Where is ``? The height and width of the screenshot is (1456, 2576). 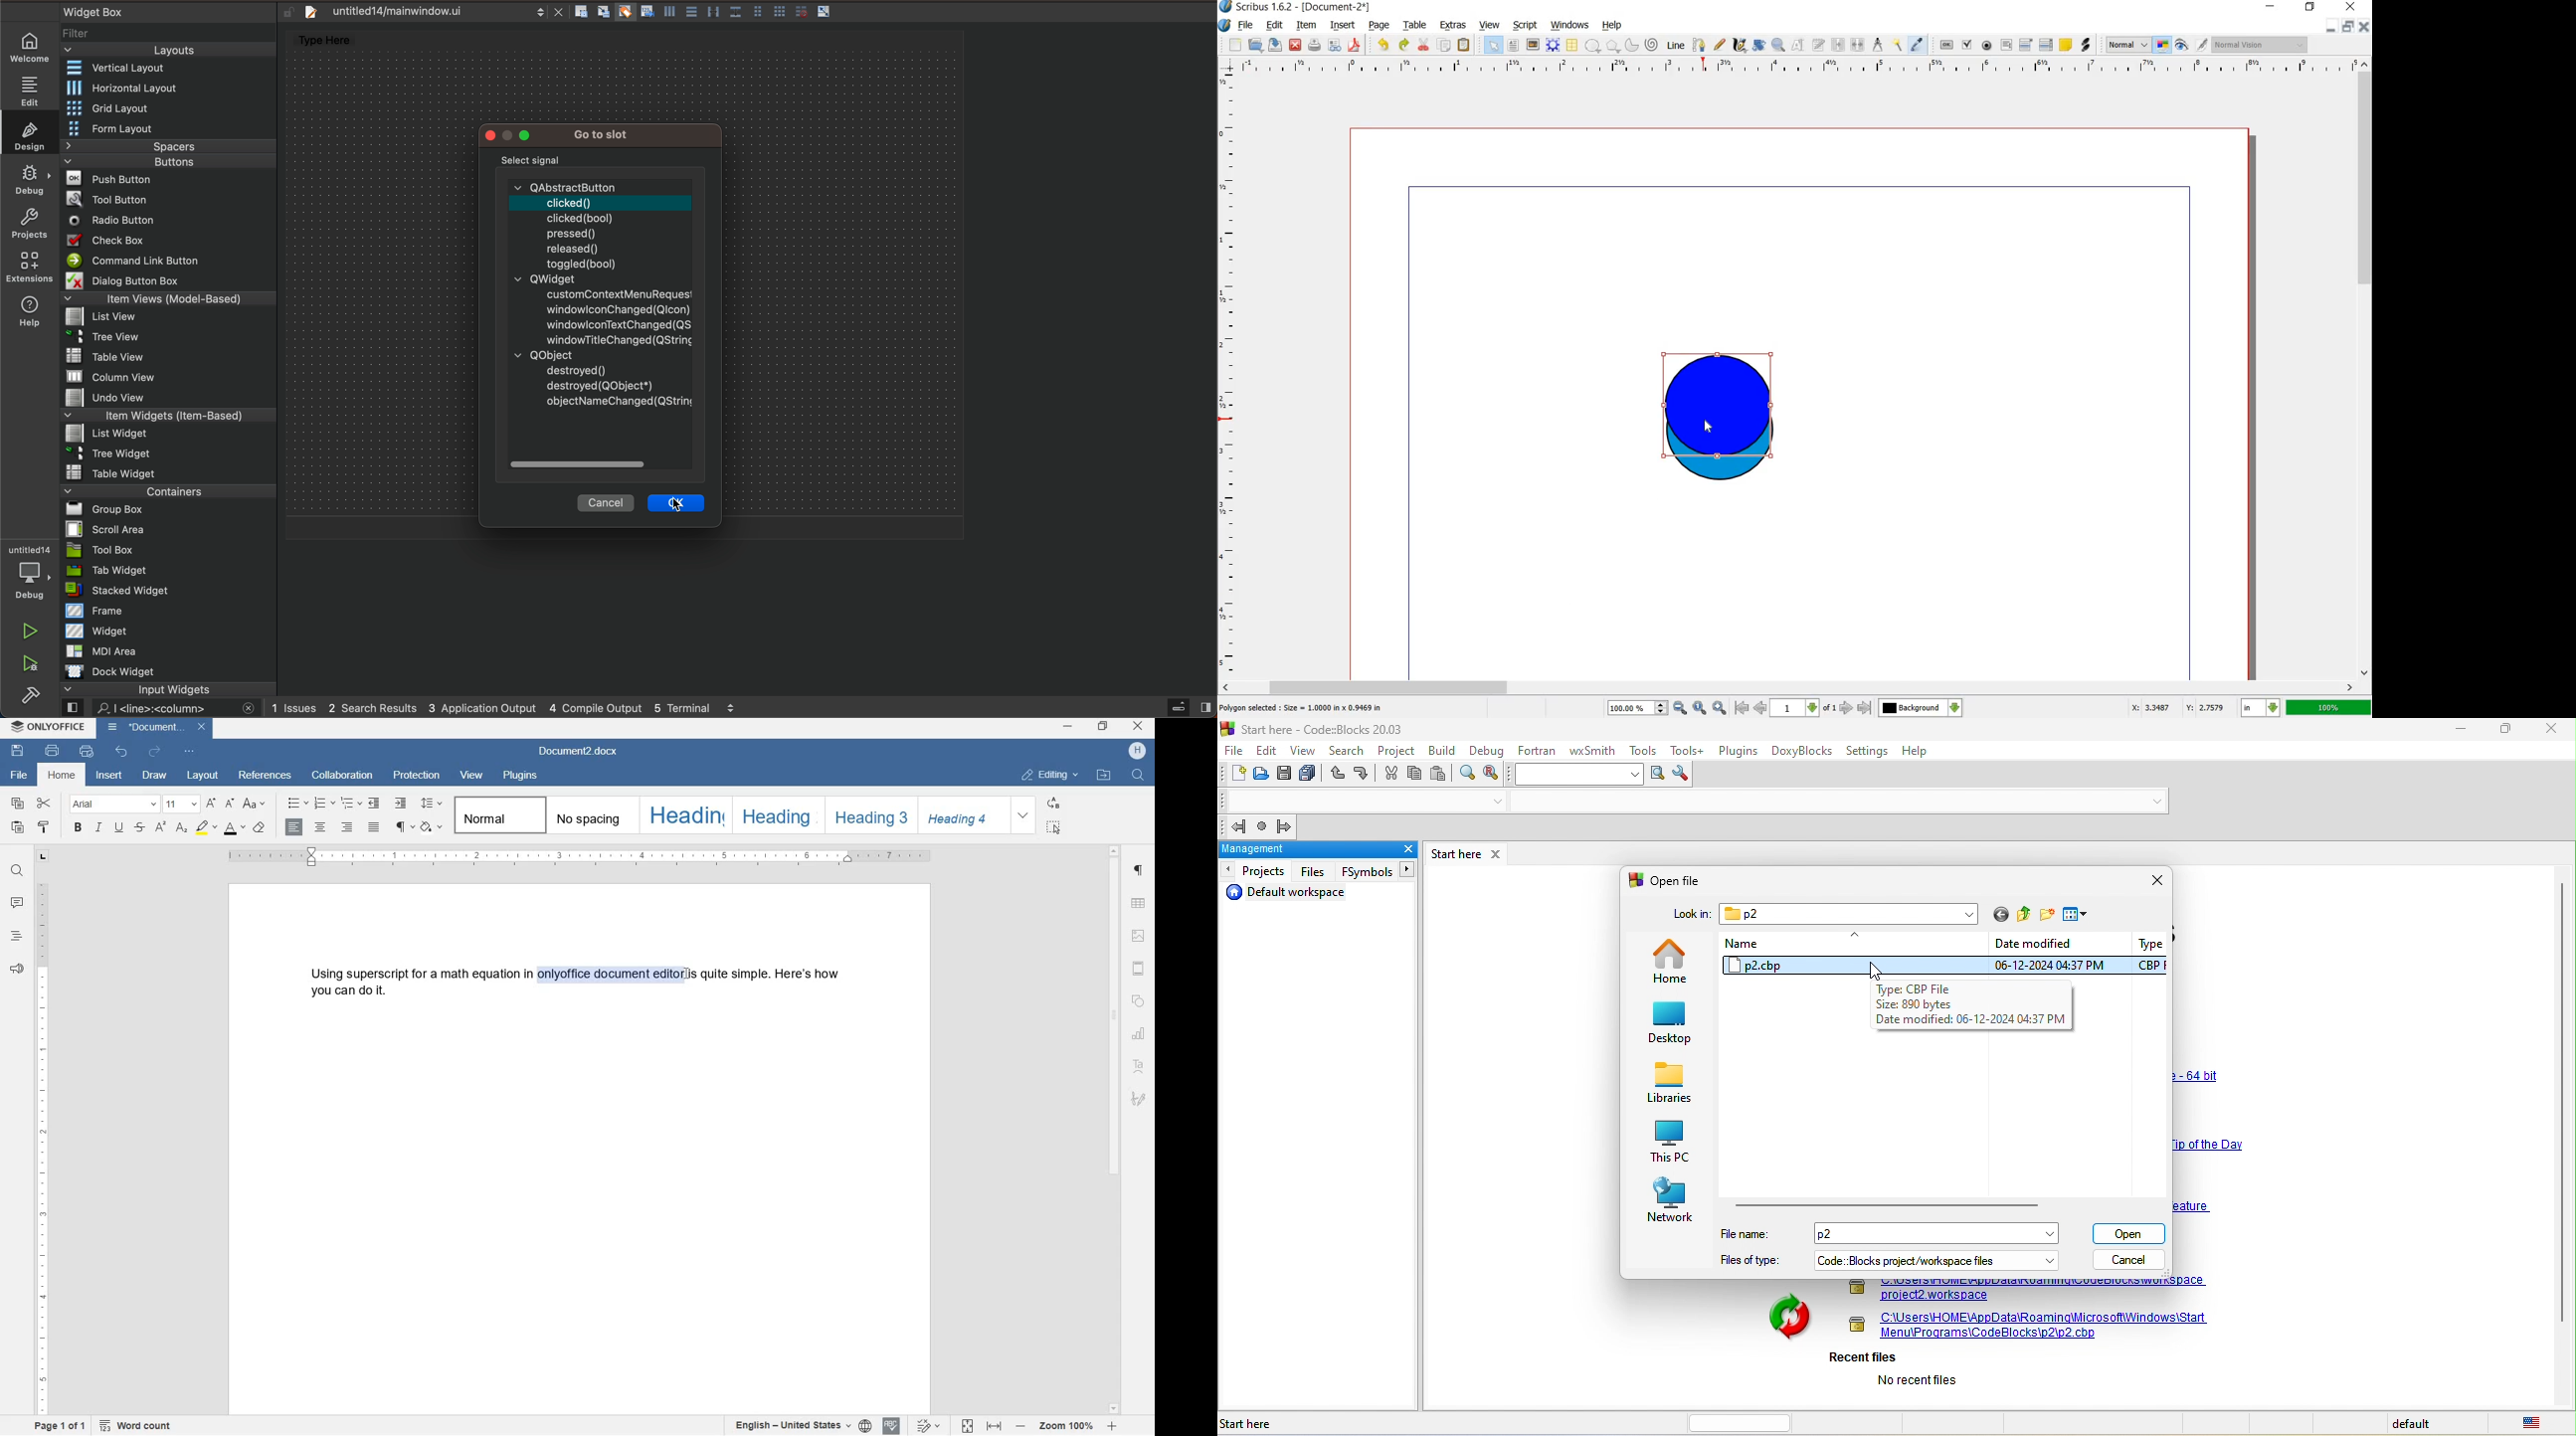  is located at coordinates (2193, 1206).